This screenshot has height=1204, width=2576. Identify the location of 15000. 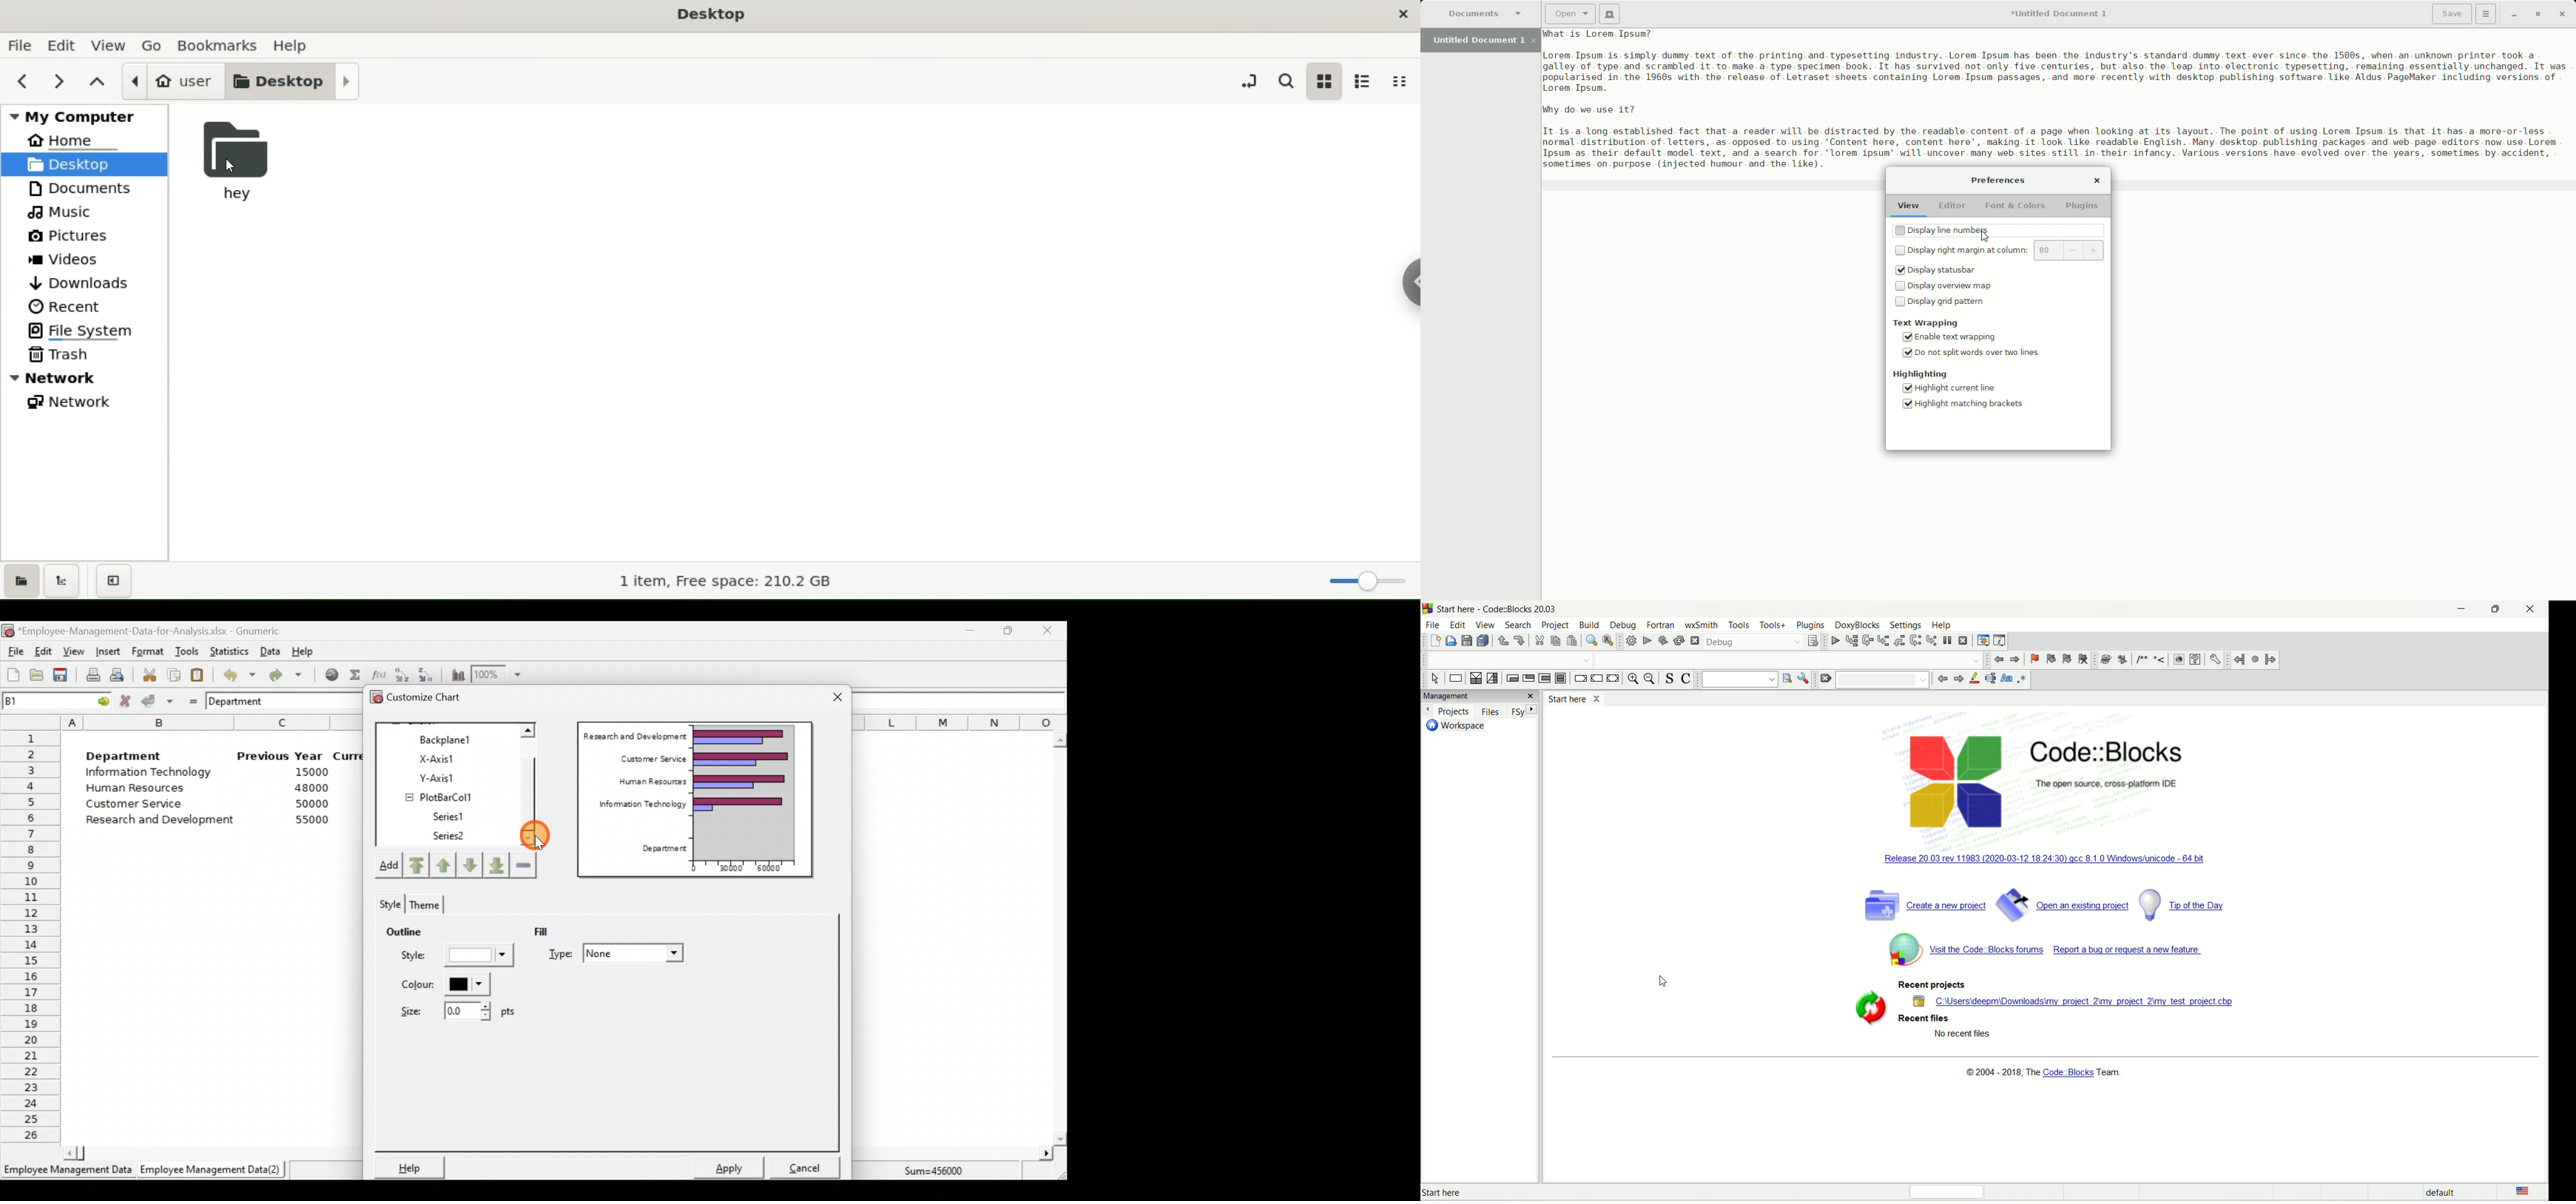
(308, 771).